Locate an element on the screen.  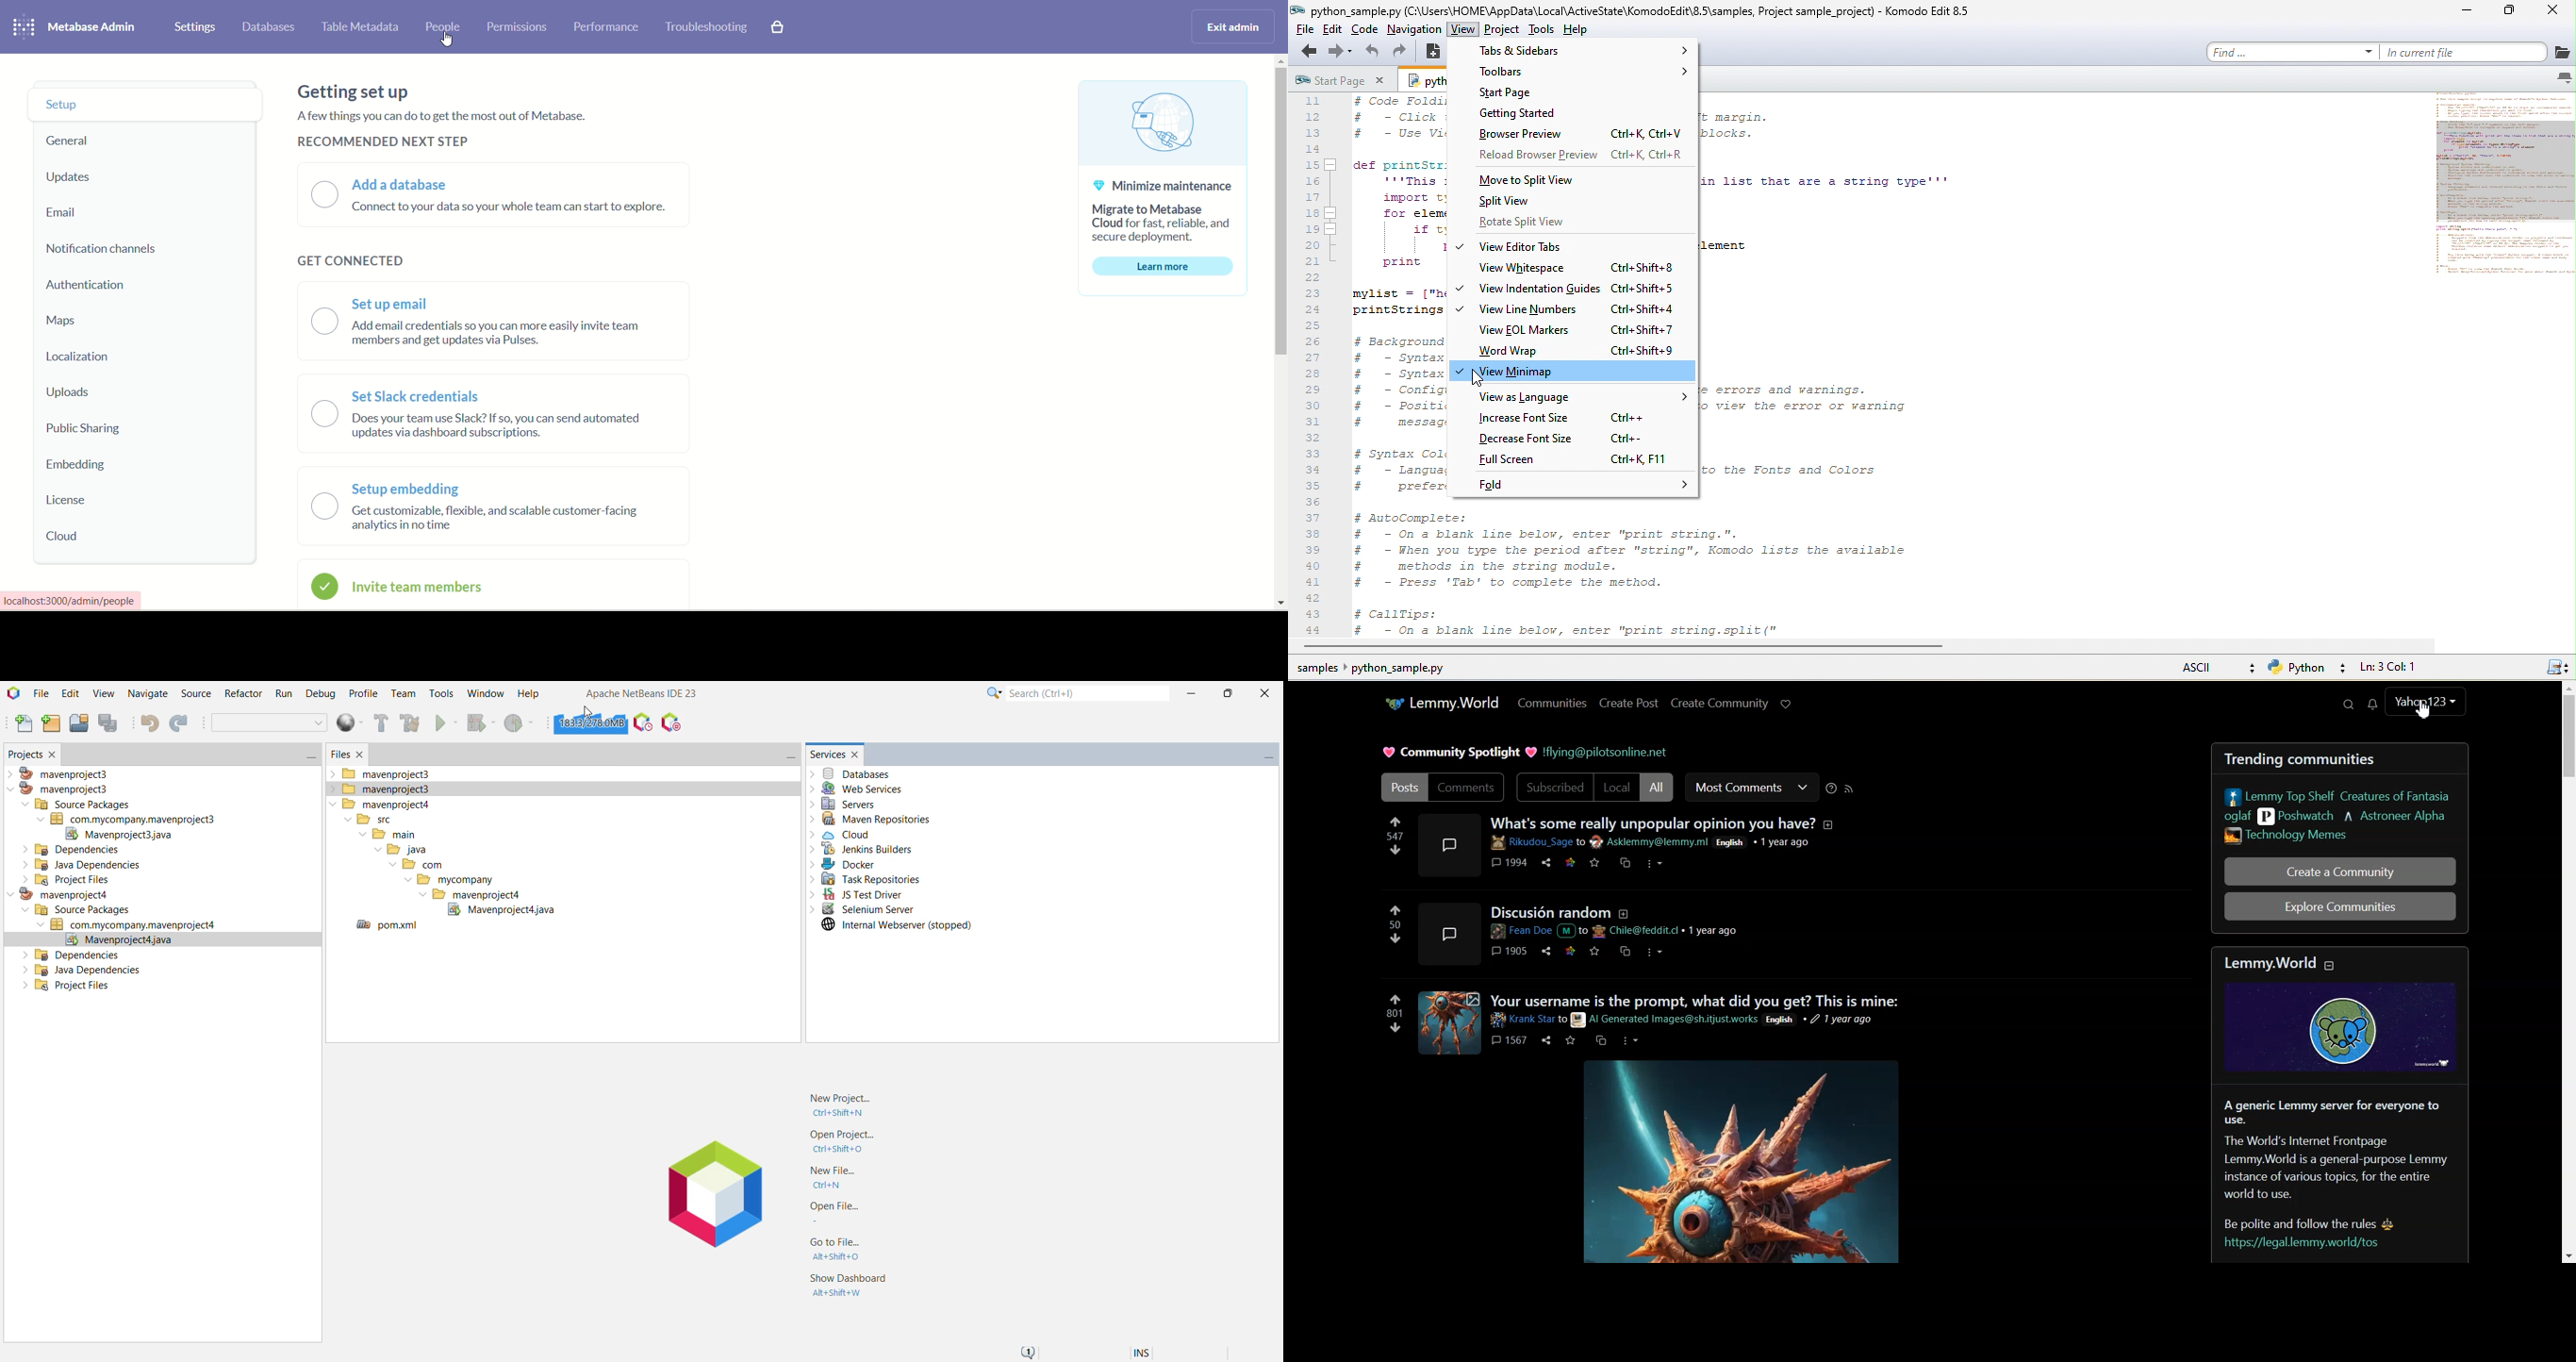
view line numbers is located at coordinates (1574, 310).